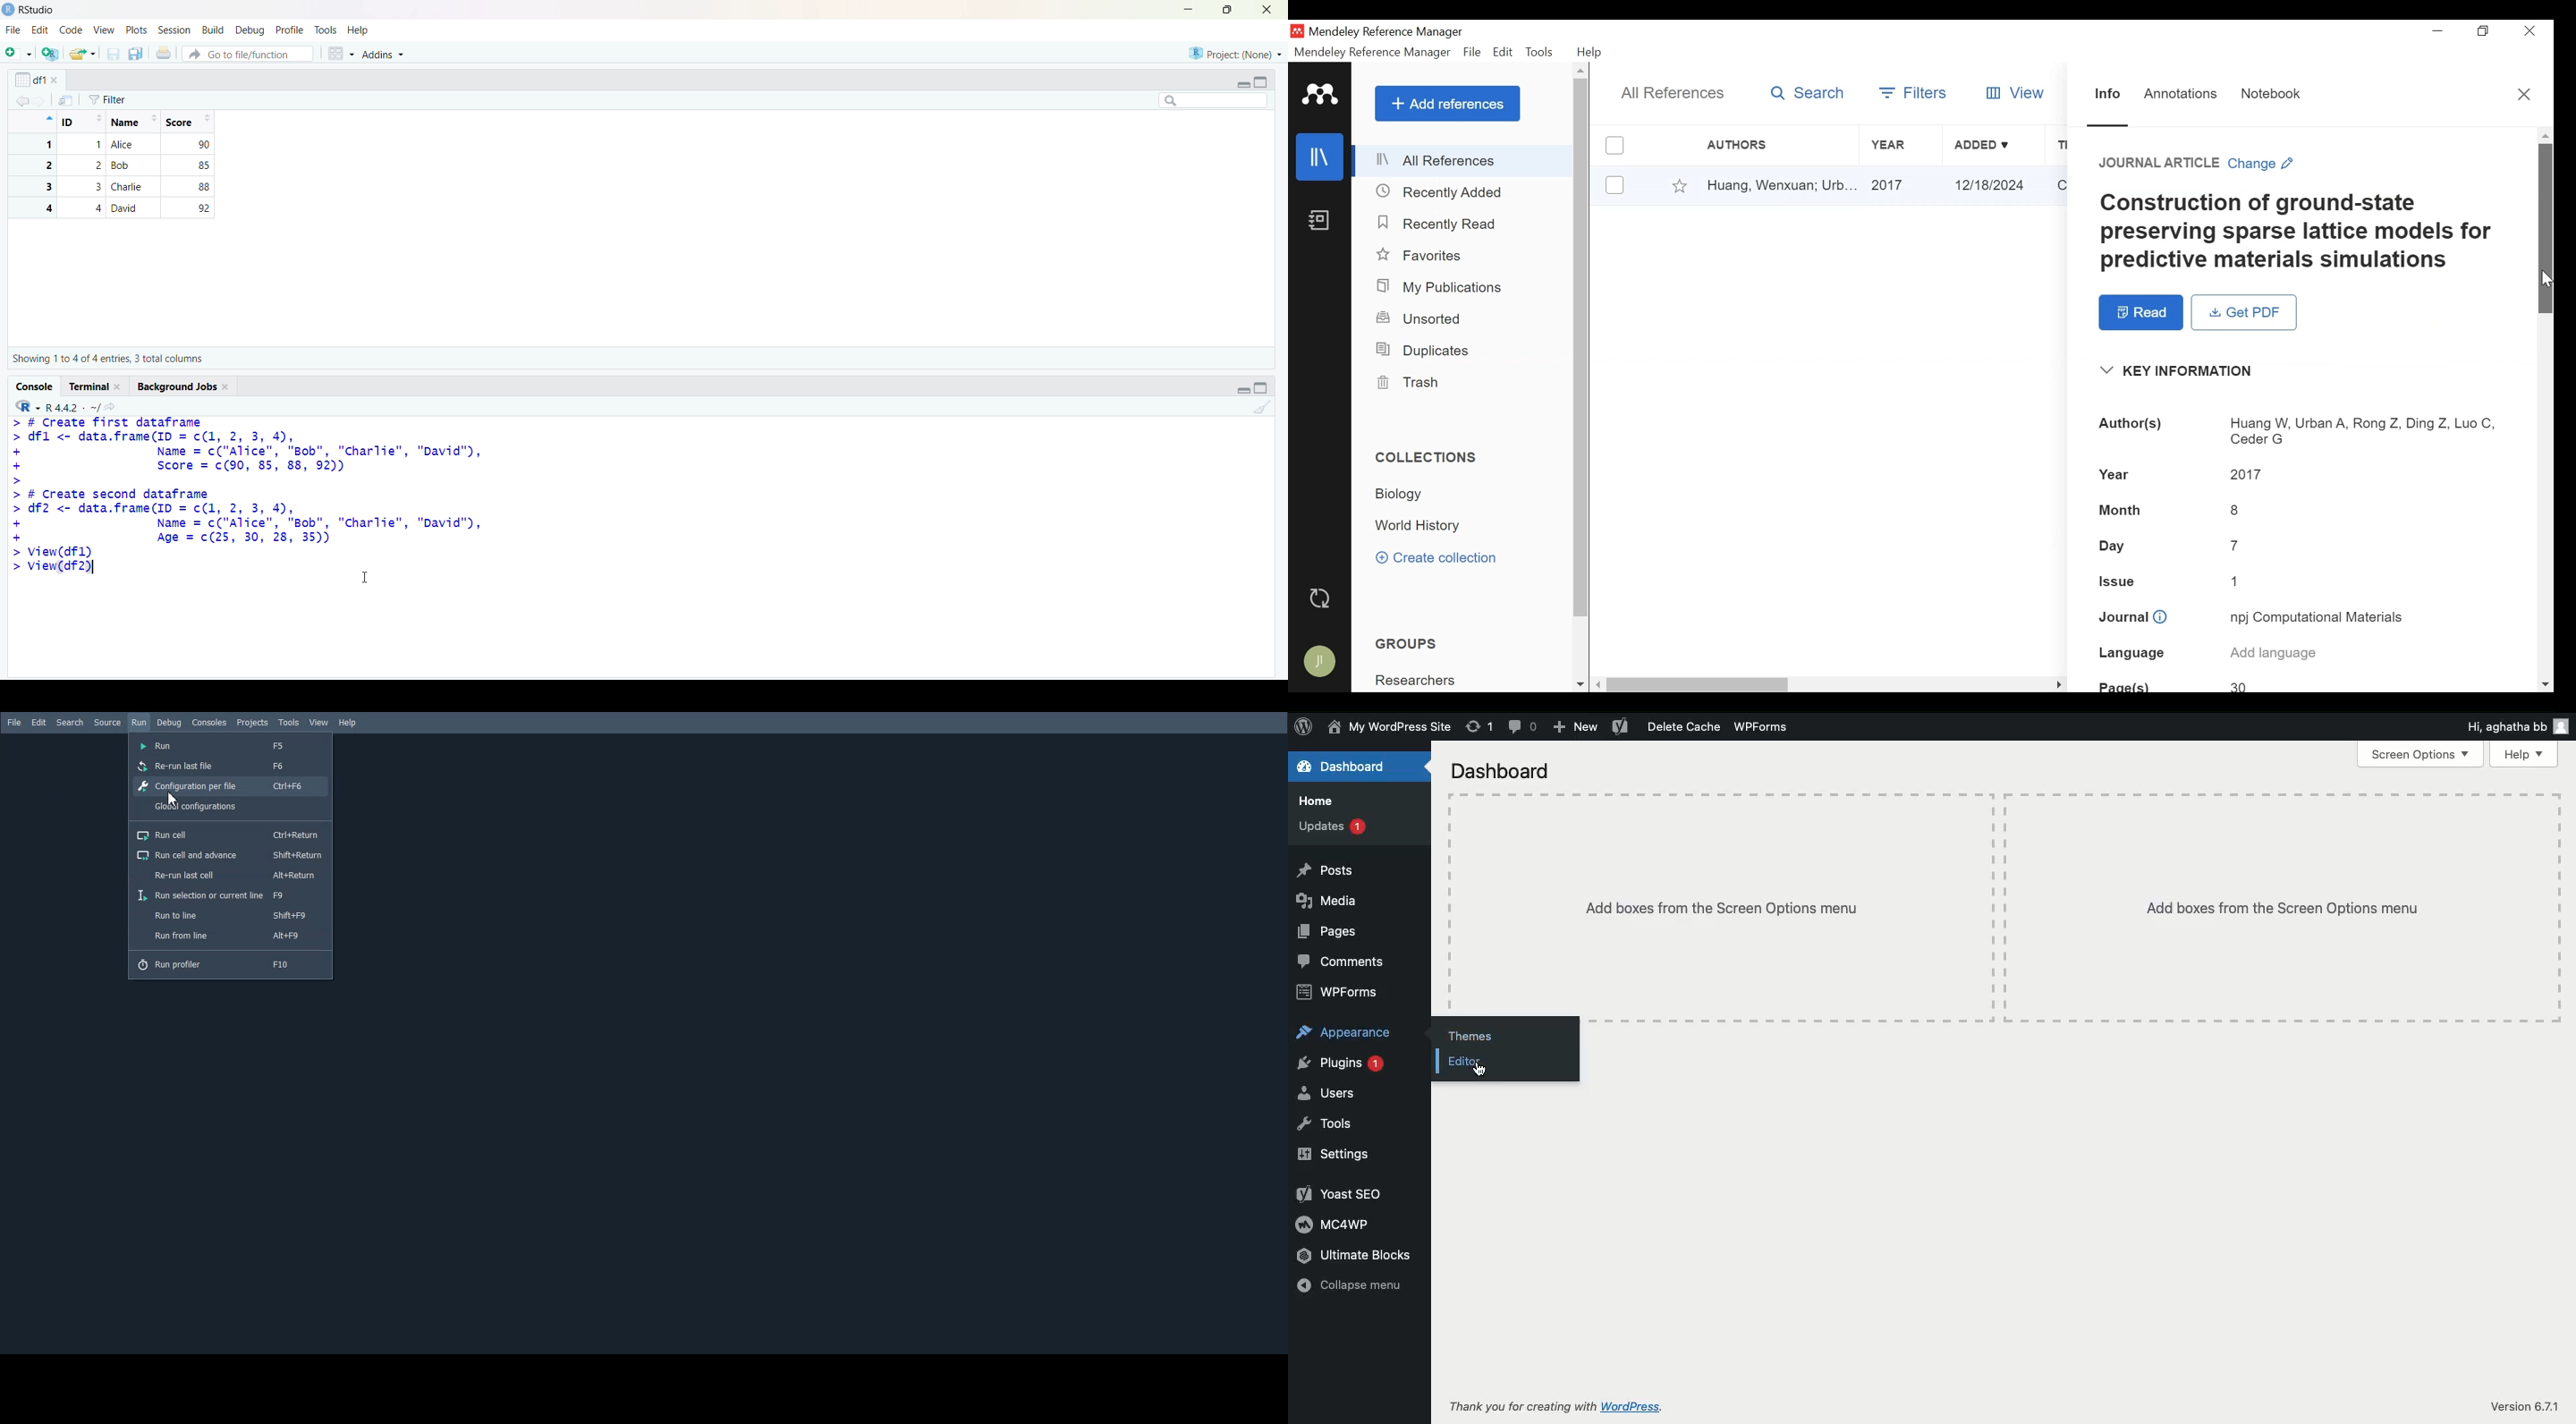 The width and height of the screenshot is (2576, 1428). I want to click on Search, so click(70, 722).